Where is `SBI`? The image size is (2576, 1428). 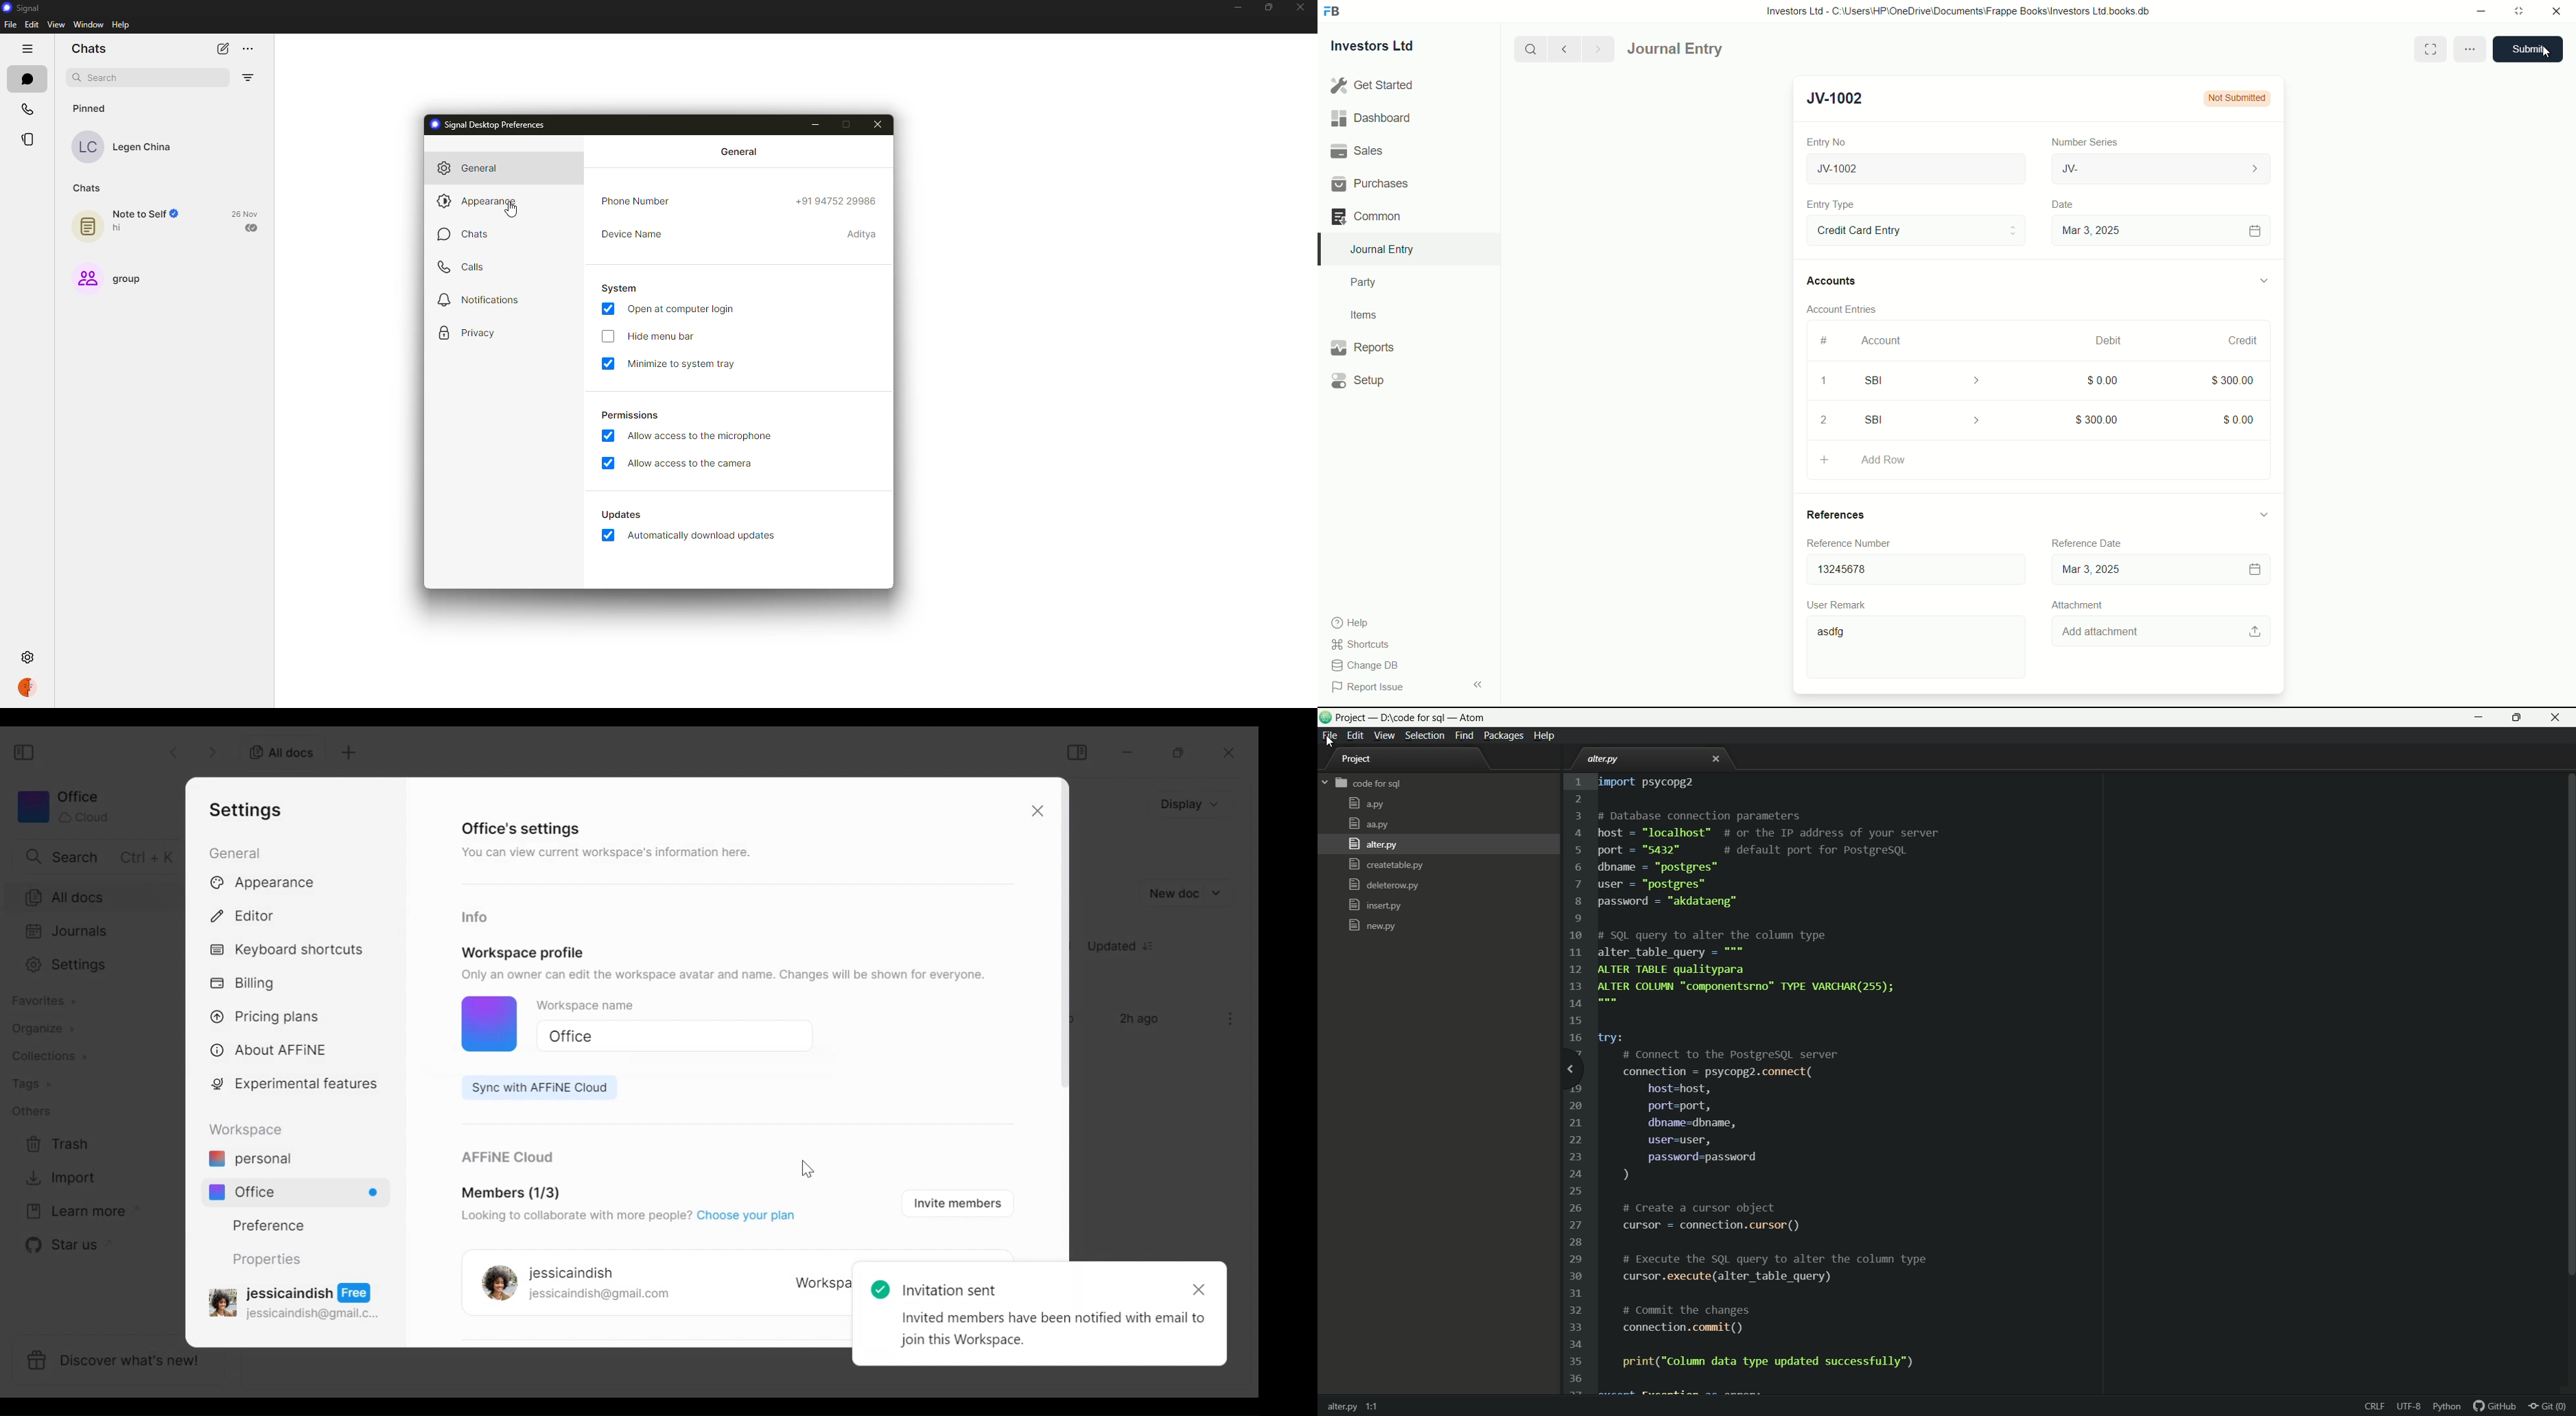
SBI is located at coordinates (1931, 380).